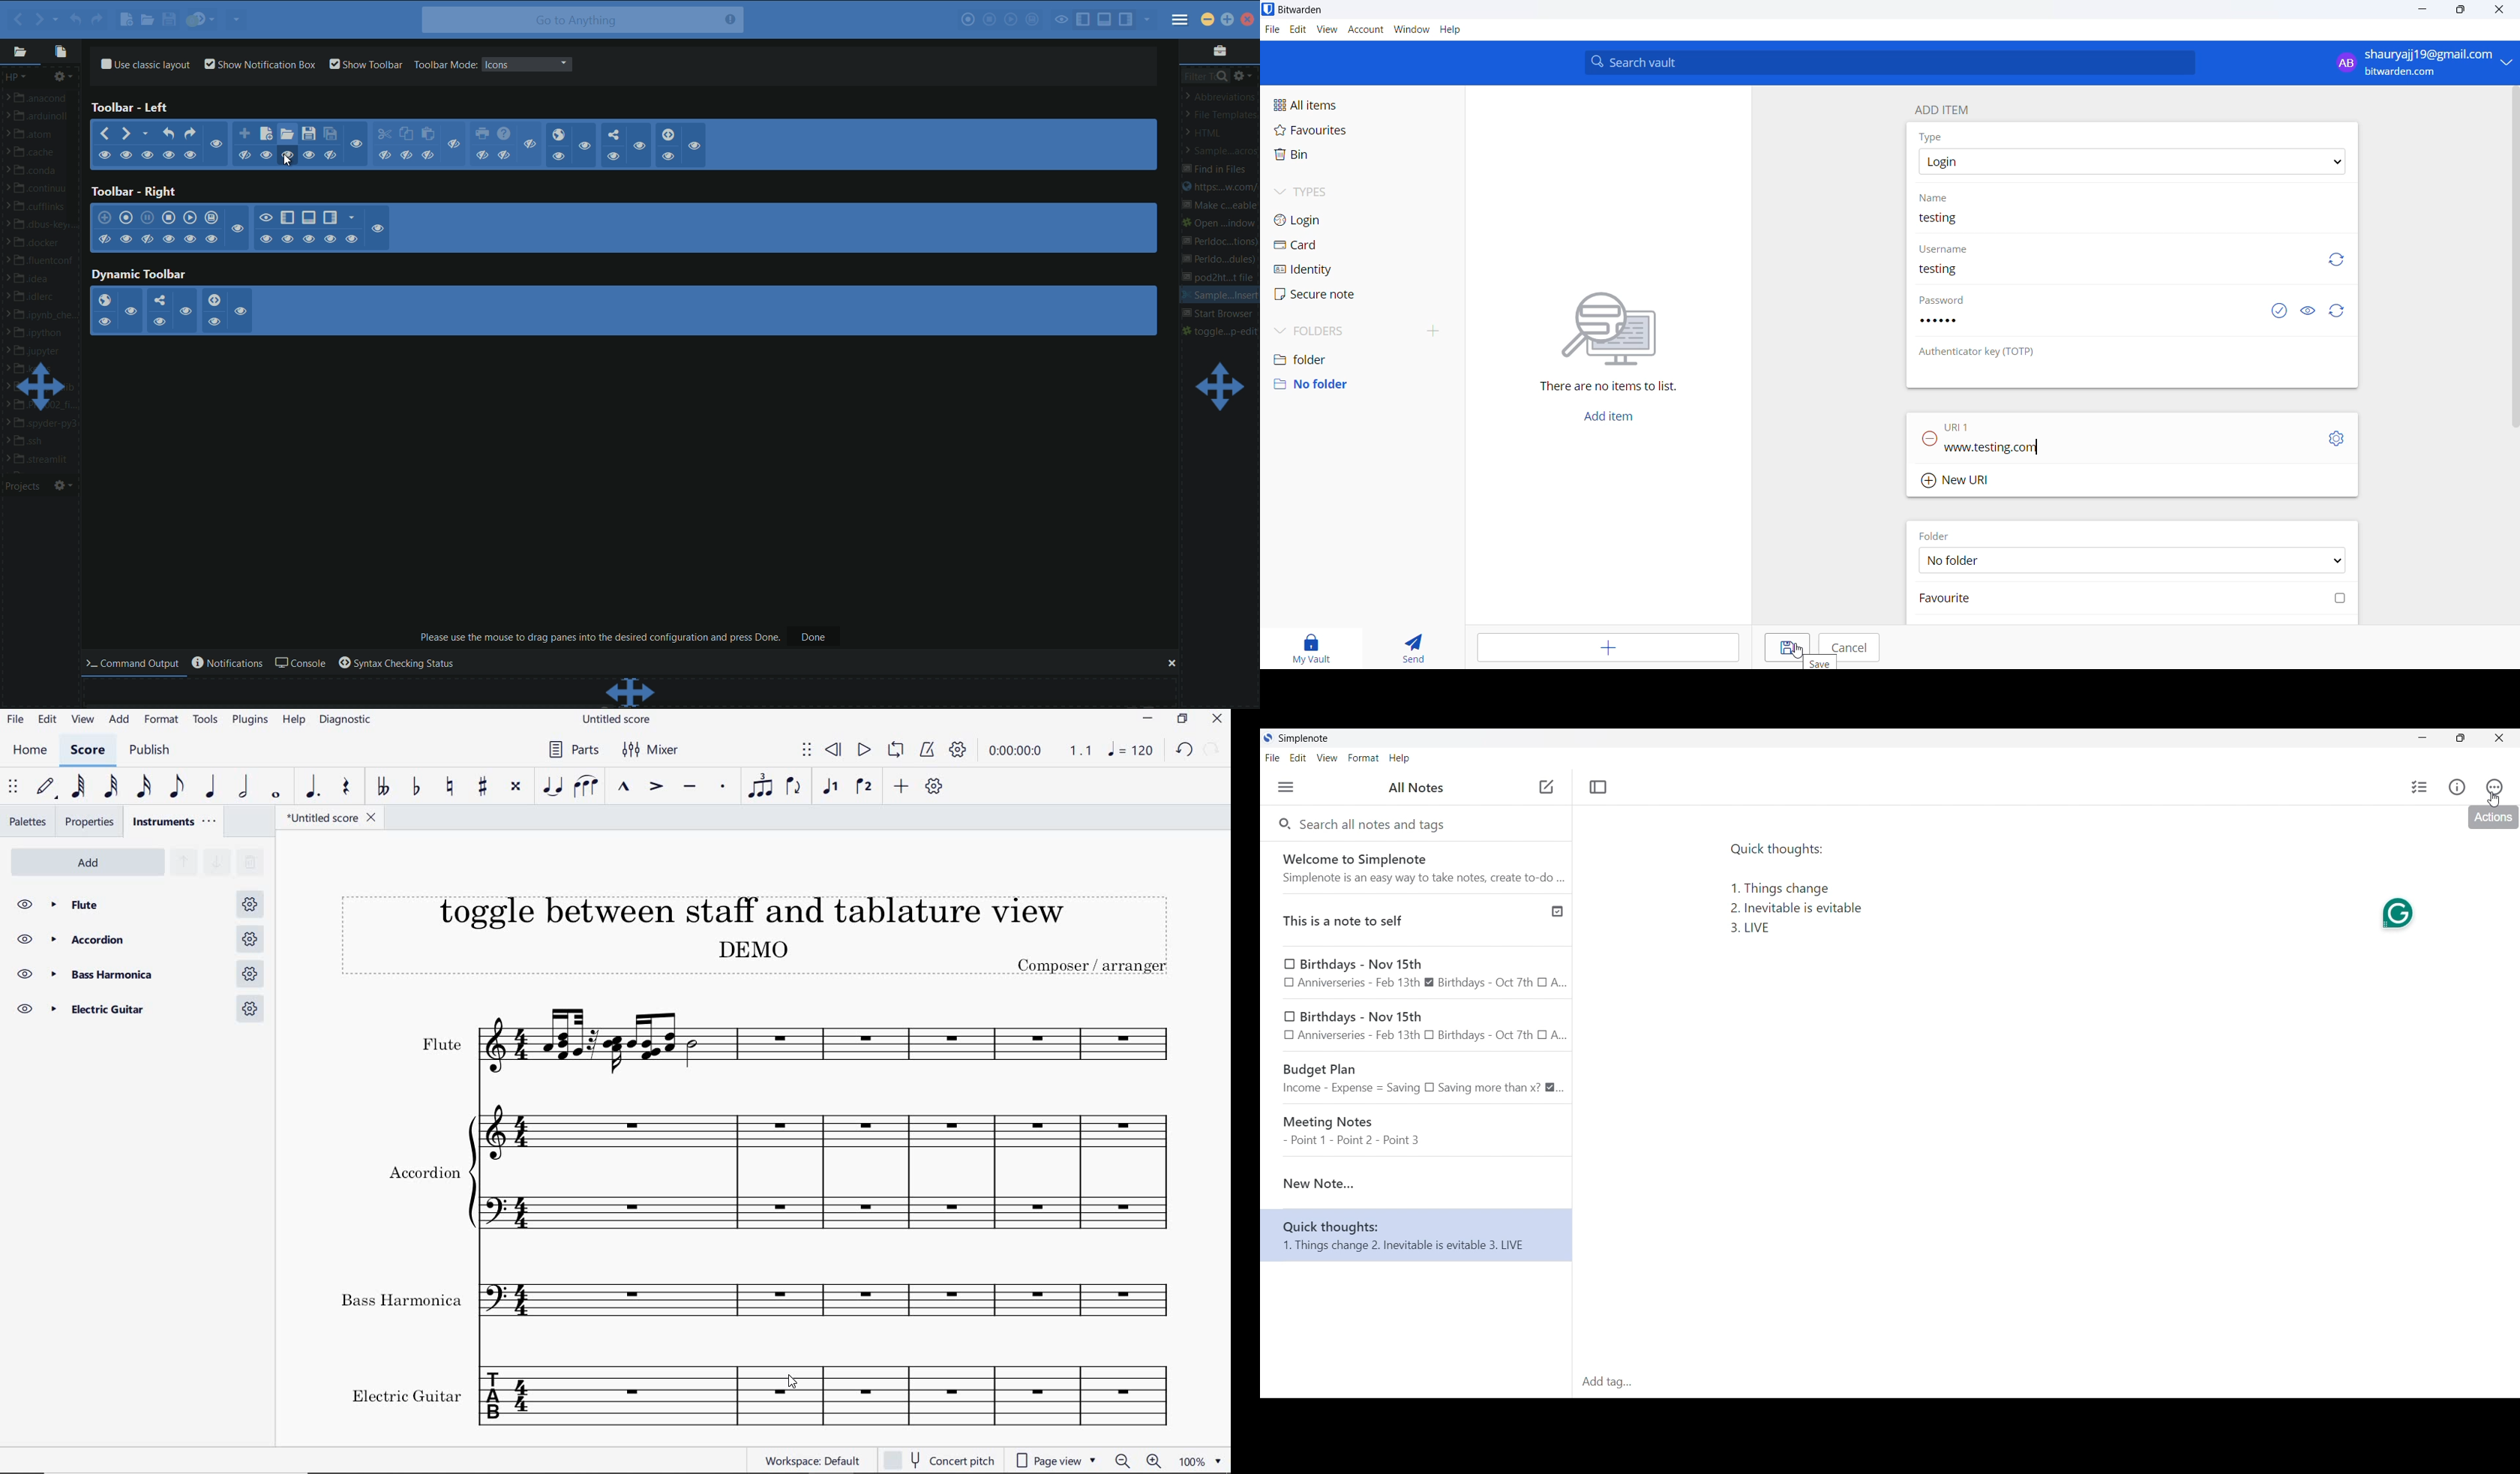  I want to click on hide/show, so click(168, 238).